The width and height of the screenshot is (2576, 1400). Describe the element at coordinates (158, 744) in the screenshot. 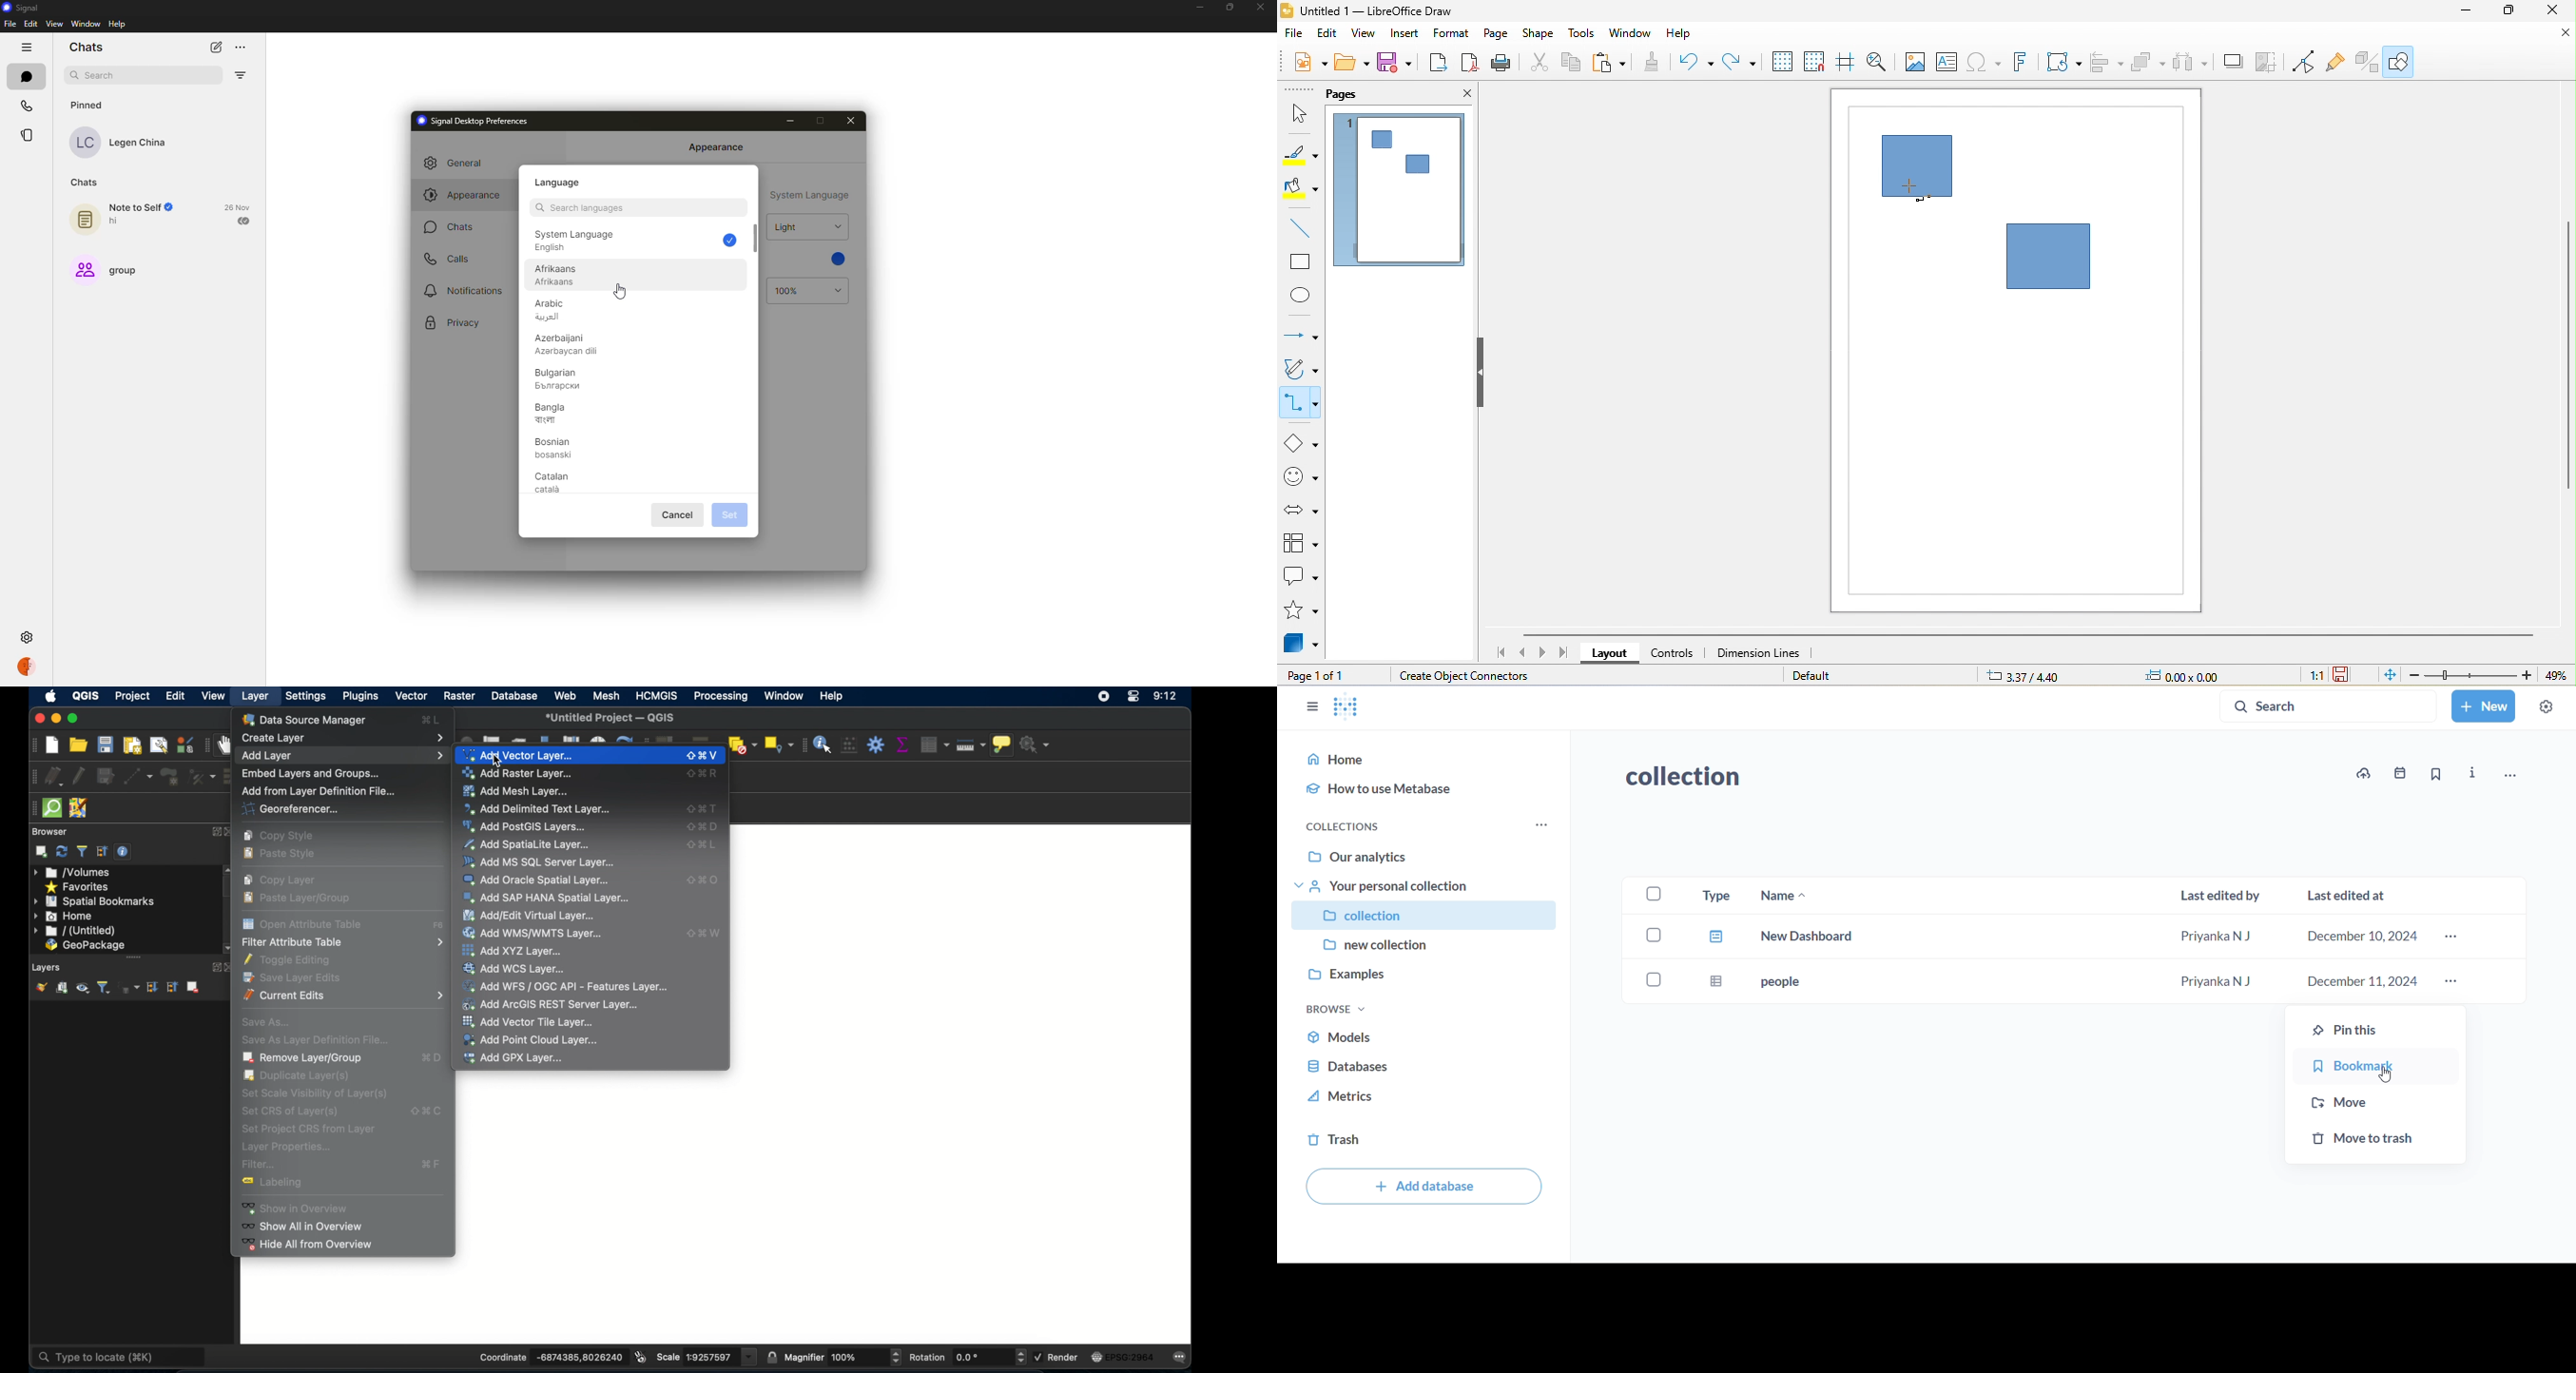

I see `show layout manager` at that location.